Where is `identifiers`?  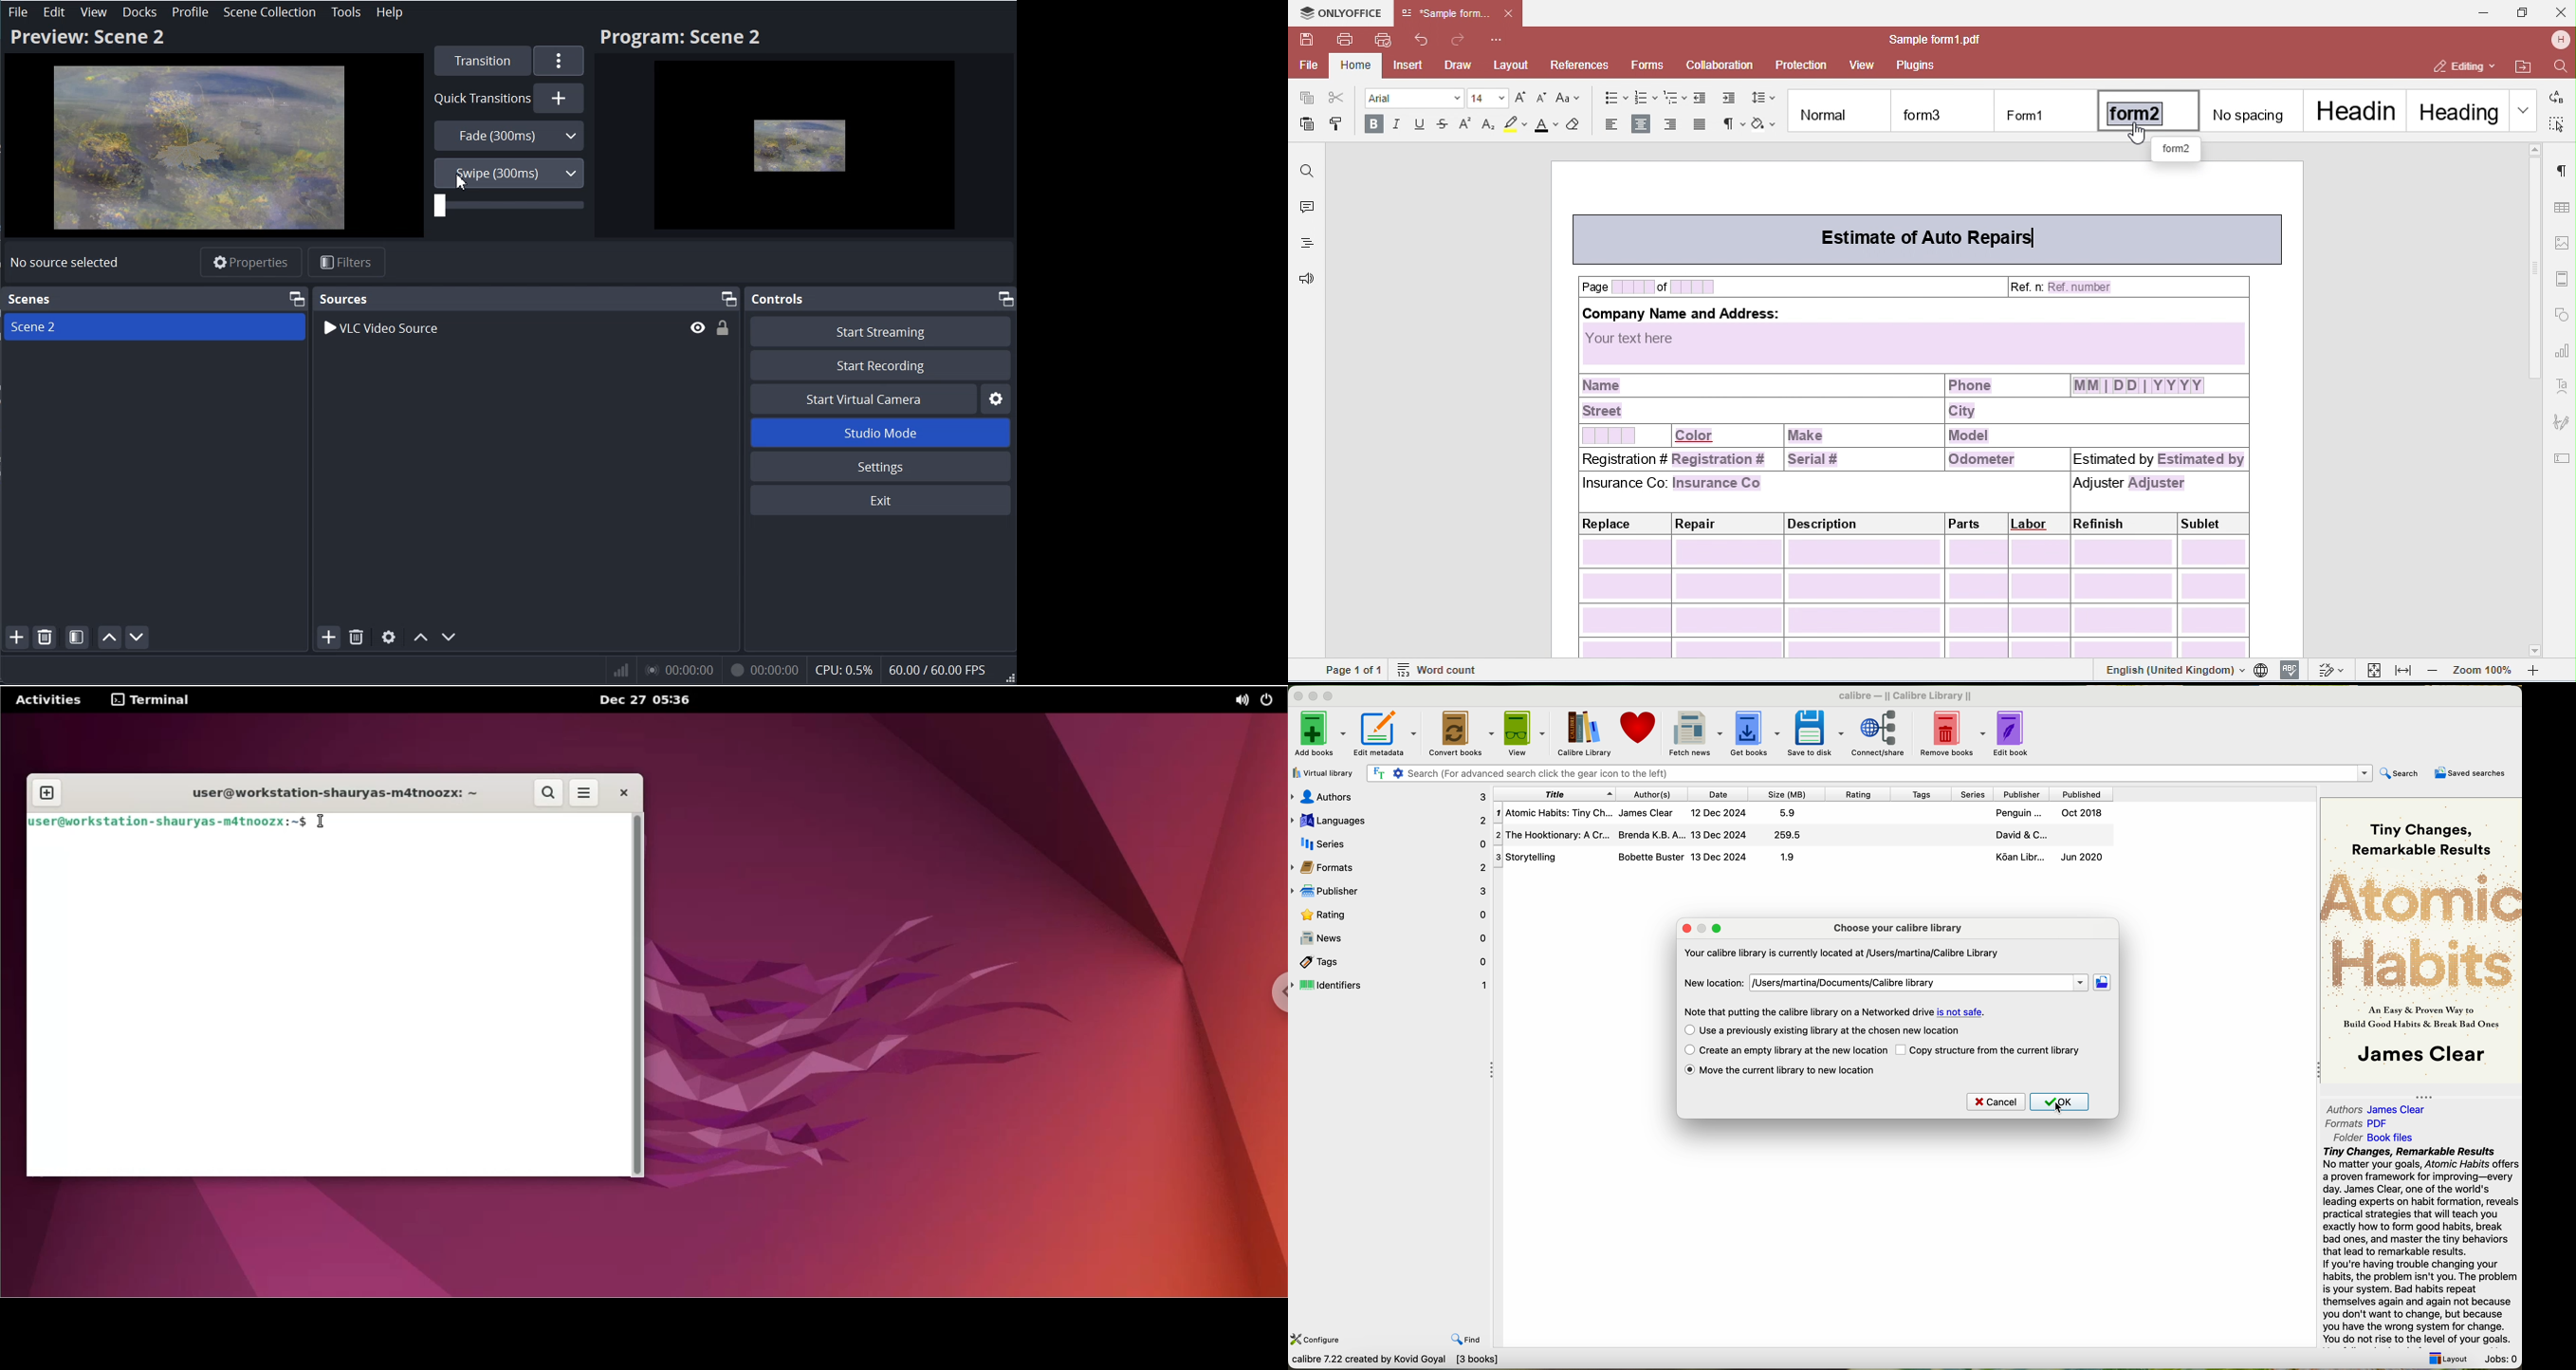
identifiers is located at coordinates (1390, 986).